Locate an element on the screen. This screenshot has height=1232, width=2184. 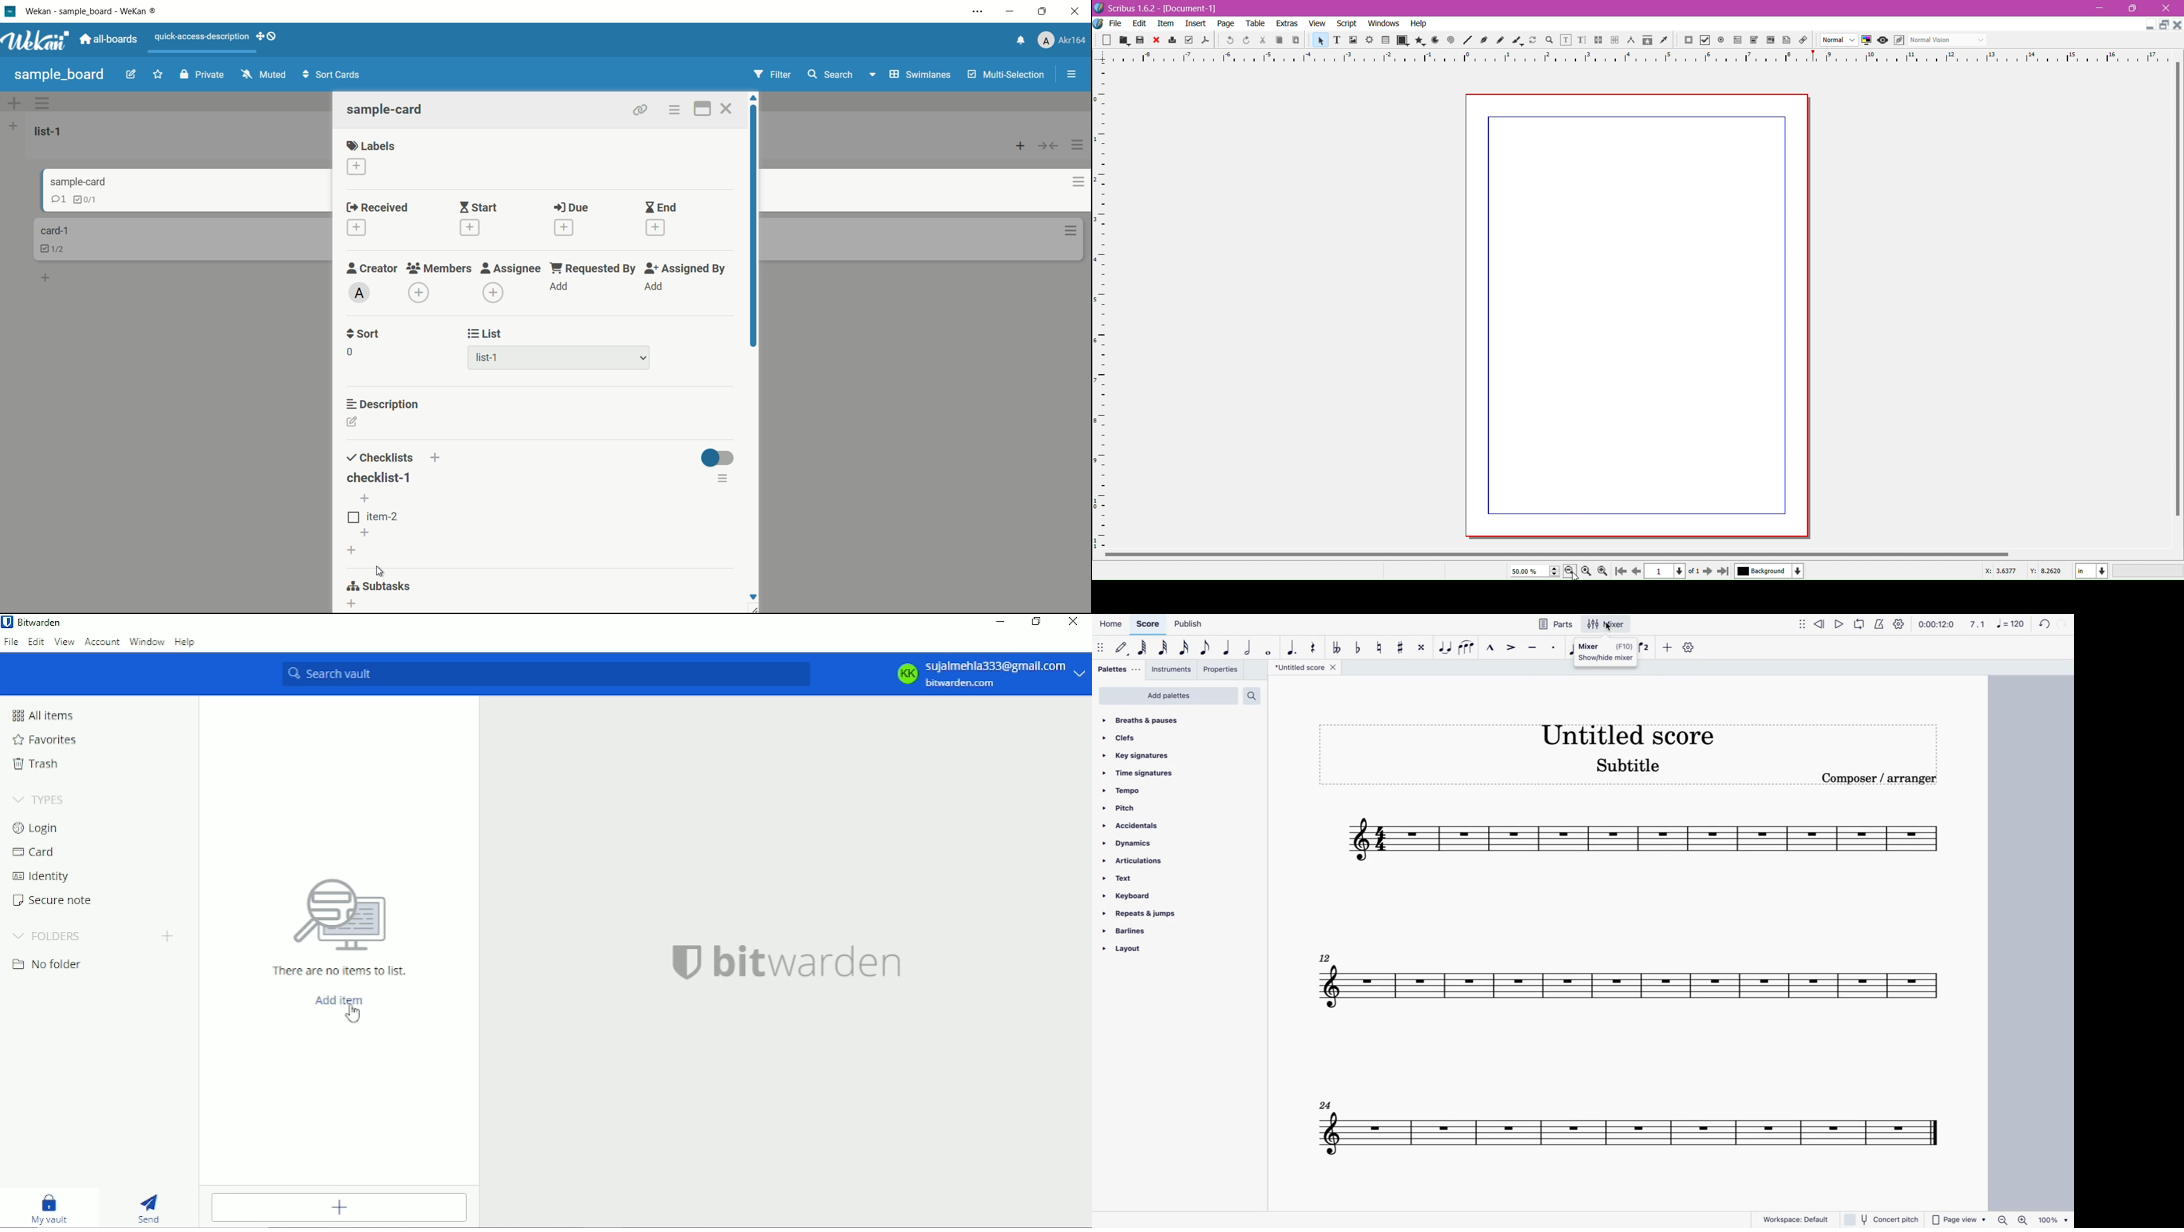
Go to previous page is located at coordinates (1635, 572).